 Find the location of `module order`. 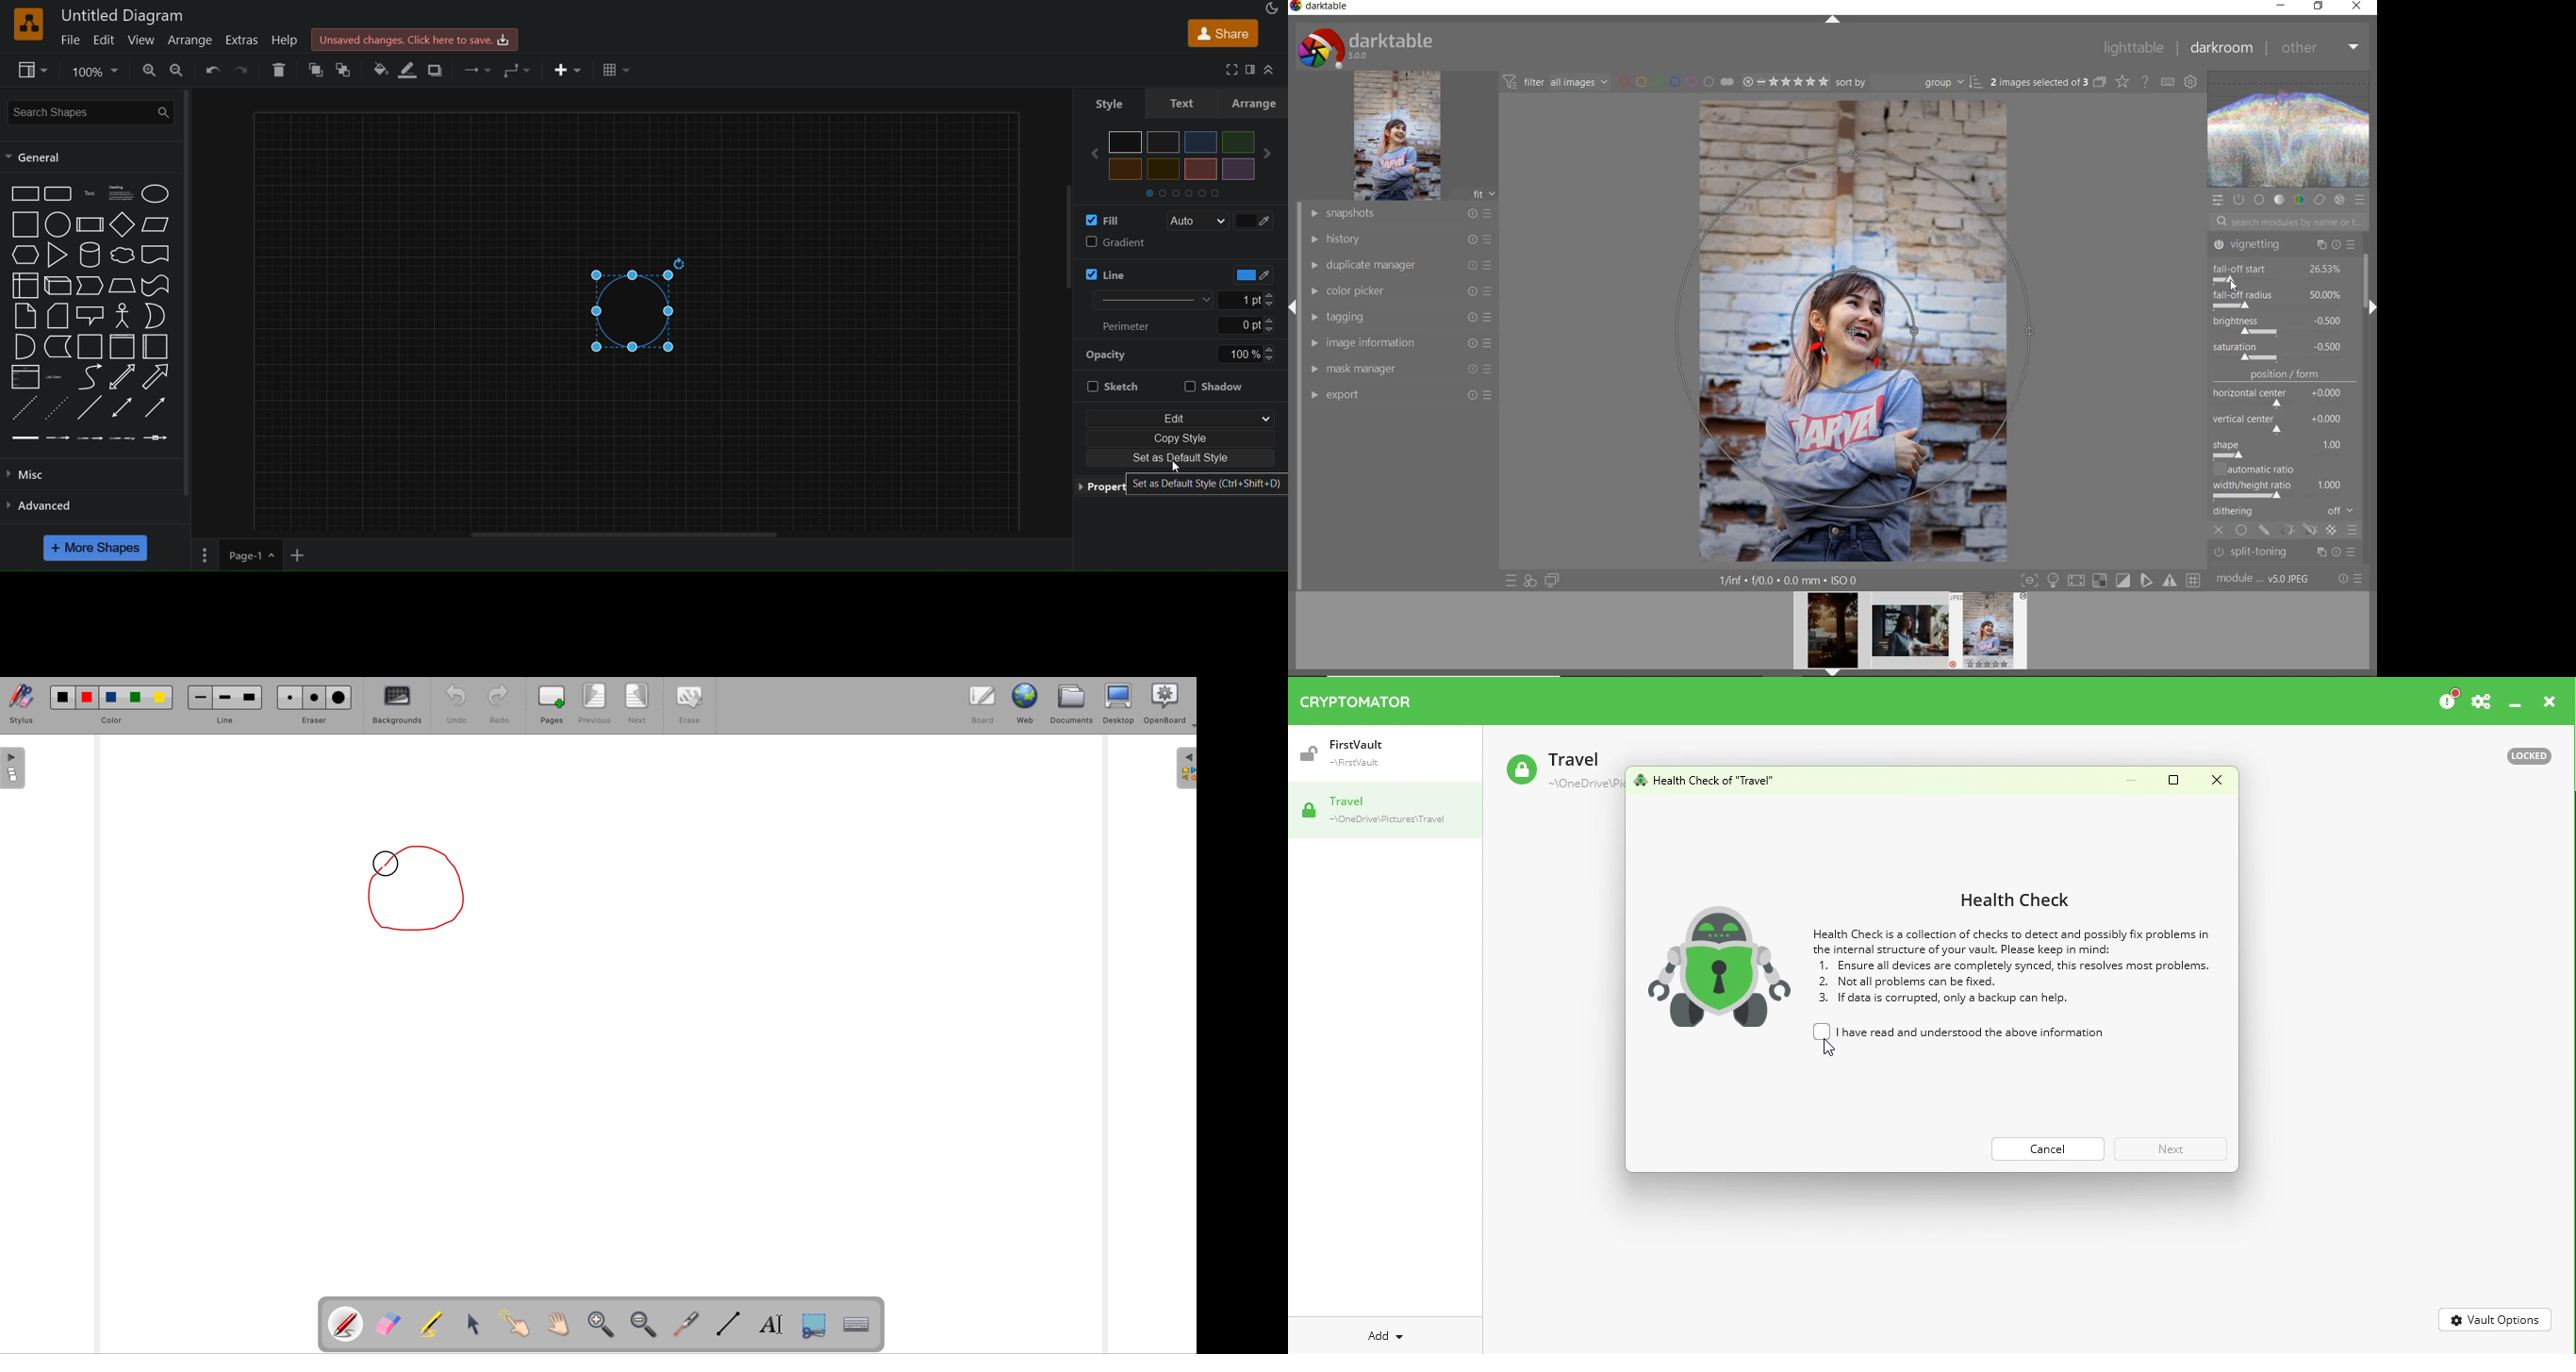

module order is located at coordinates (2265, 579).